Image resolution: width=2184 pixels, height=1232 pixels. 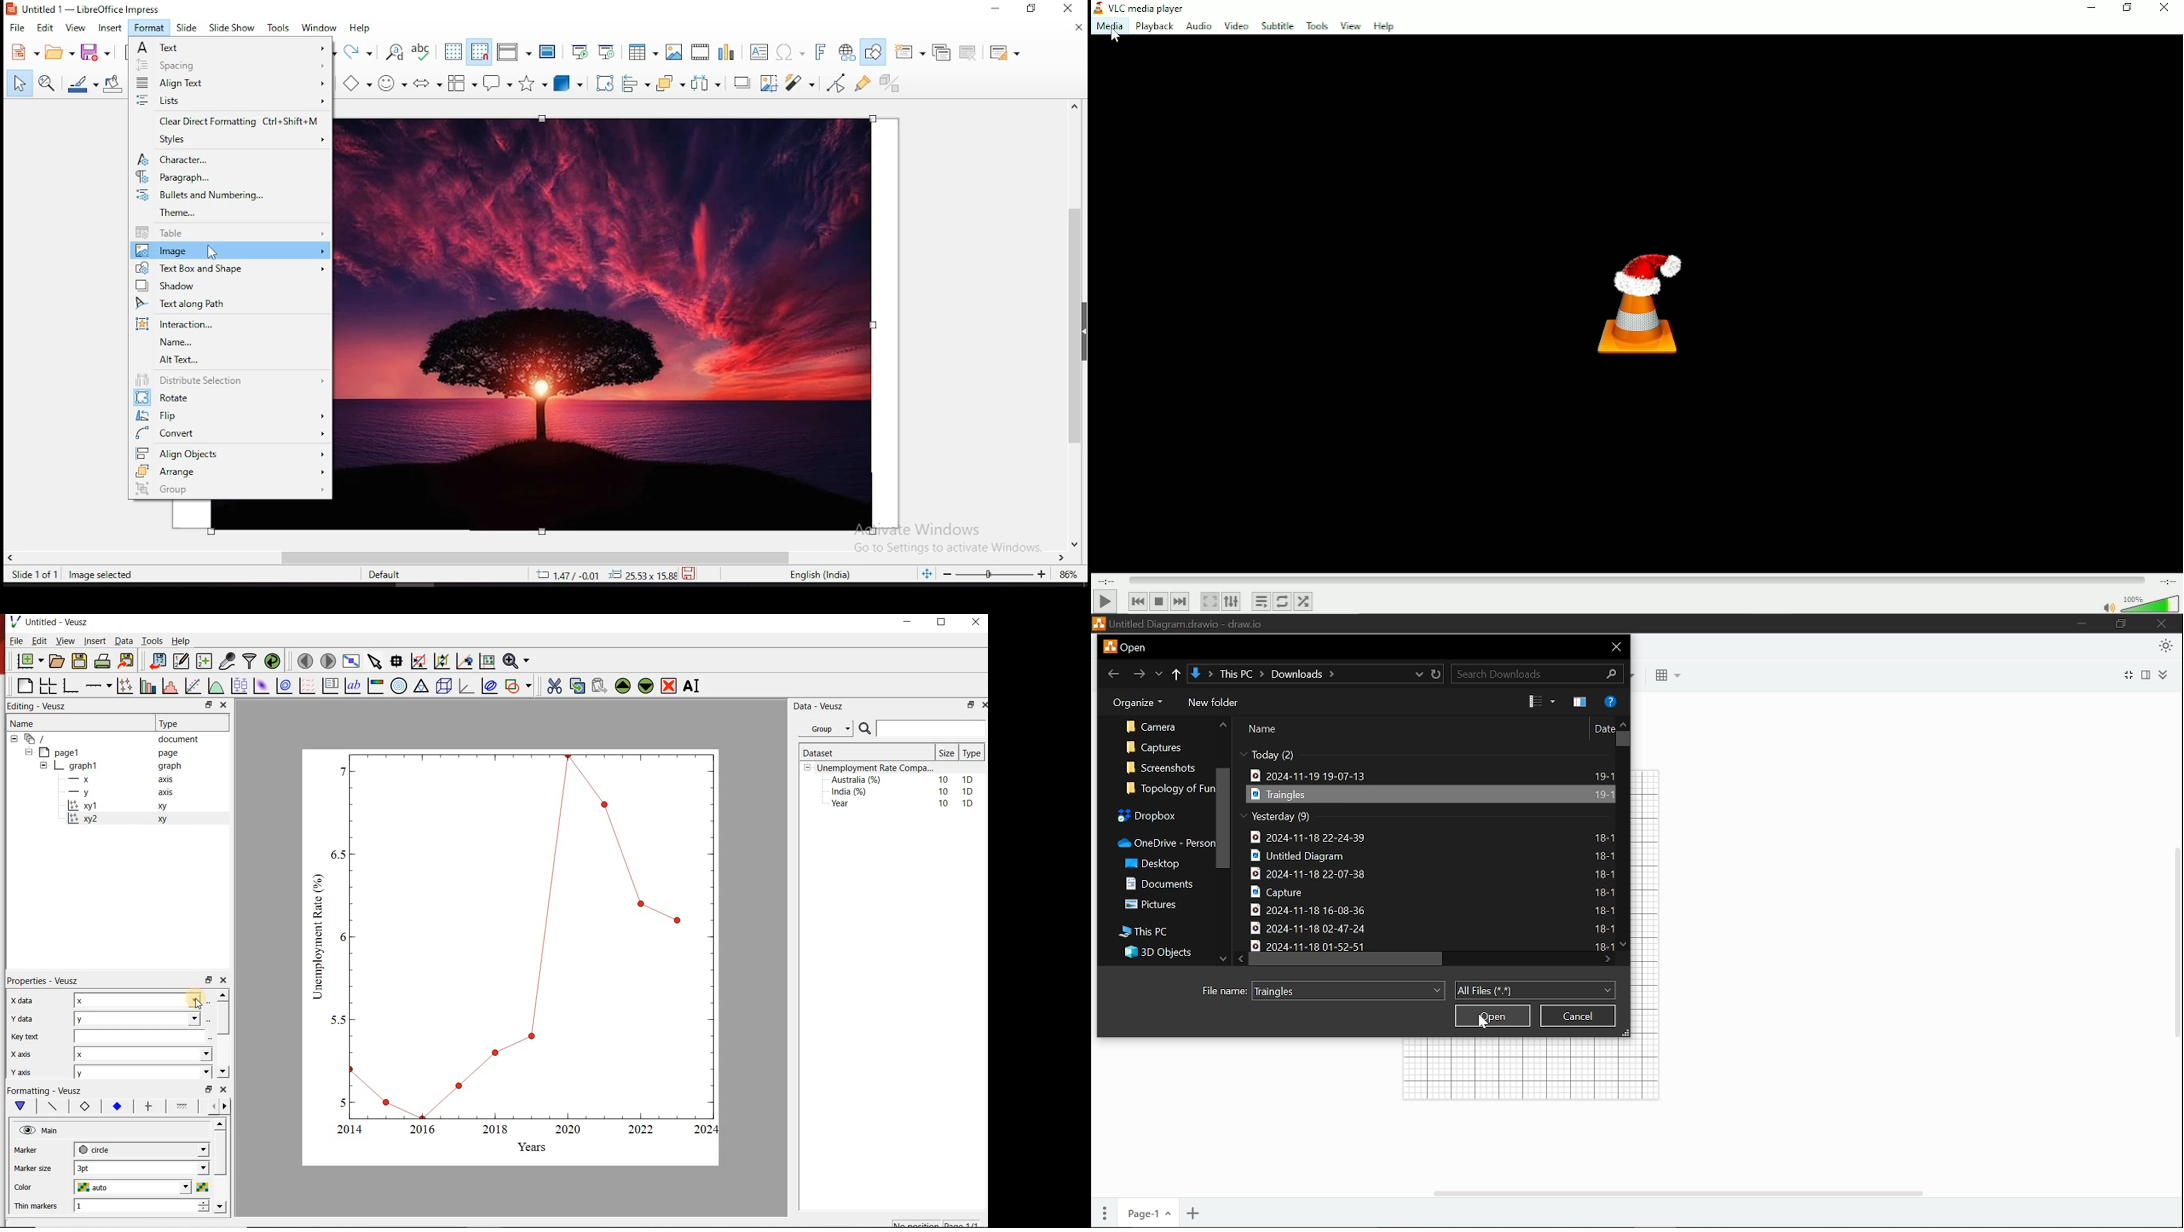 What do you see at coordinates (239, 685) in the screenshot?
I see `plot box plots` at bounding box center [239, 685].